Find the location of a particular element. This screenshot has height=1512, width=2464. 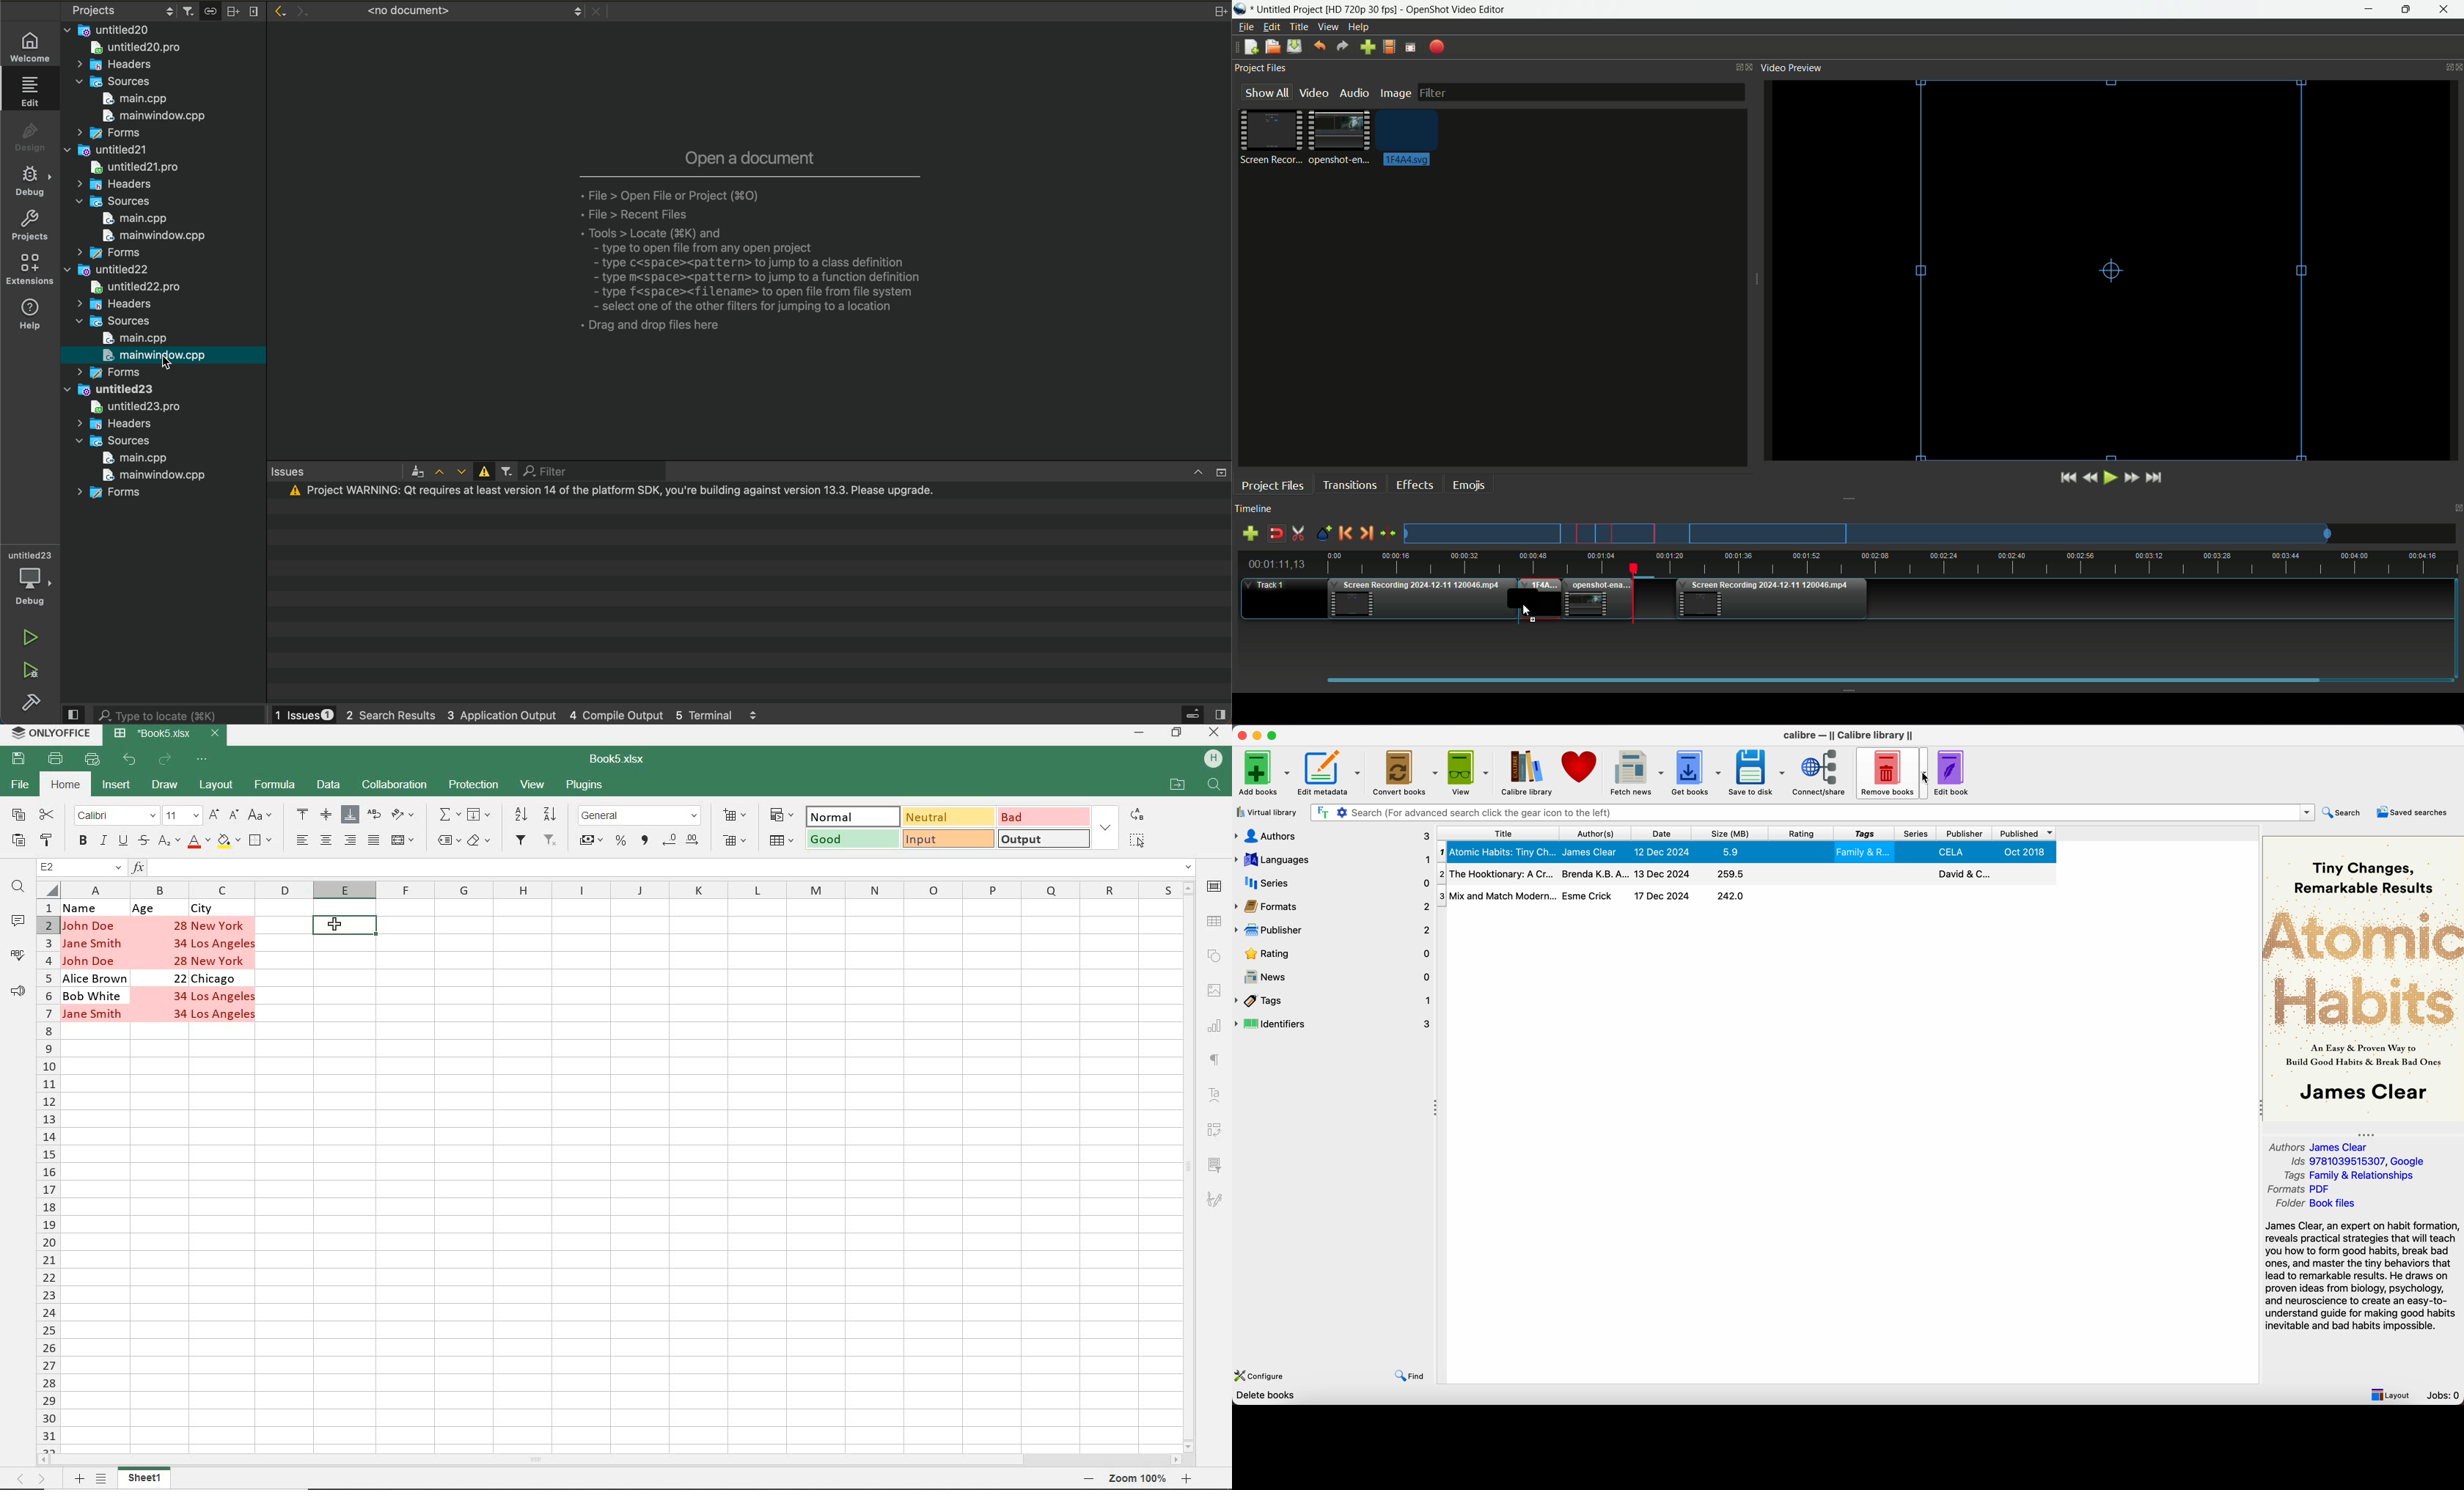

SCROLLBAR is located at coordinates (1187, 1168).